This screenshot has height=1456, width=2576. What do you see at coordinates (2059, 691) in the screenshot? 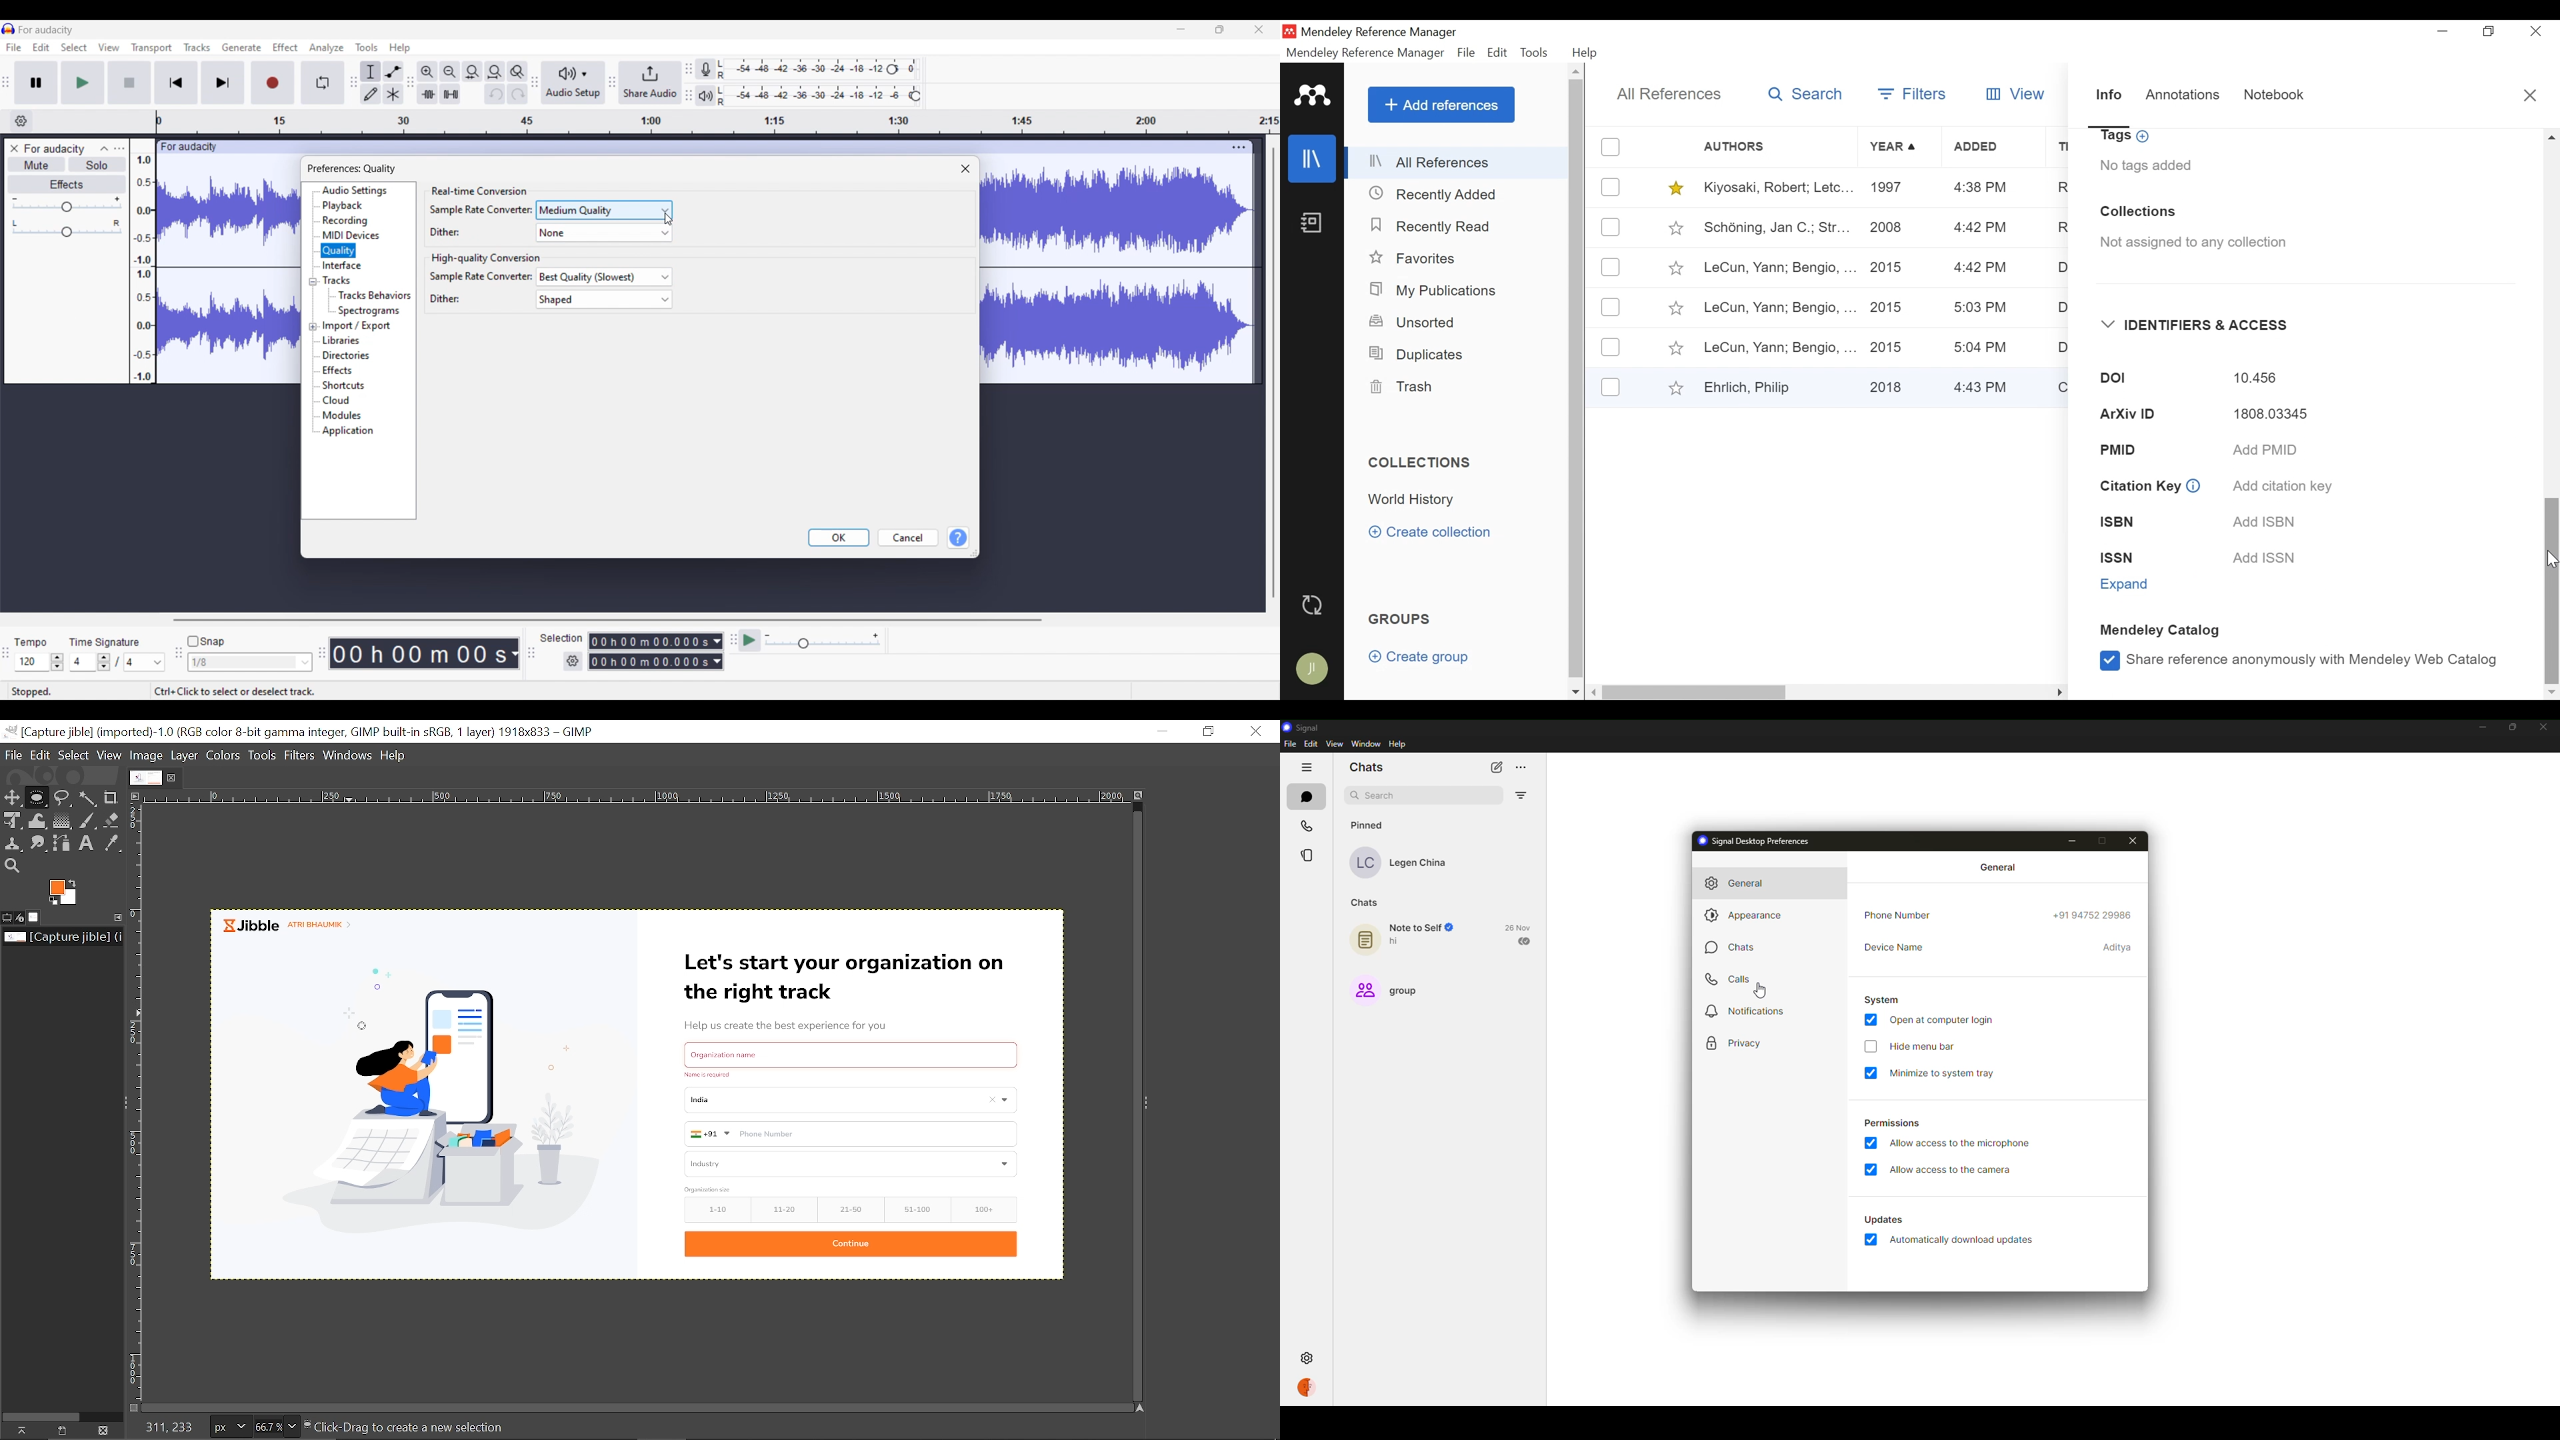
I see `scroll right` at bounding box center [2059, 691].